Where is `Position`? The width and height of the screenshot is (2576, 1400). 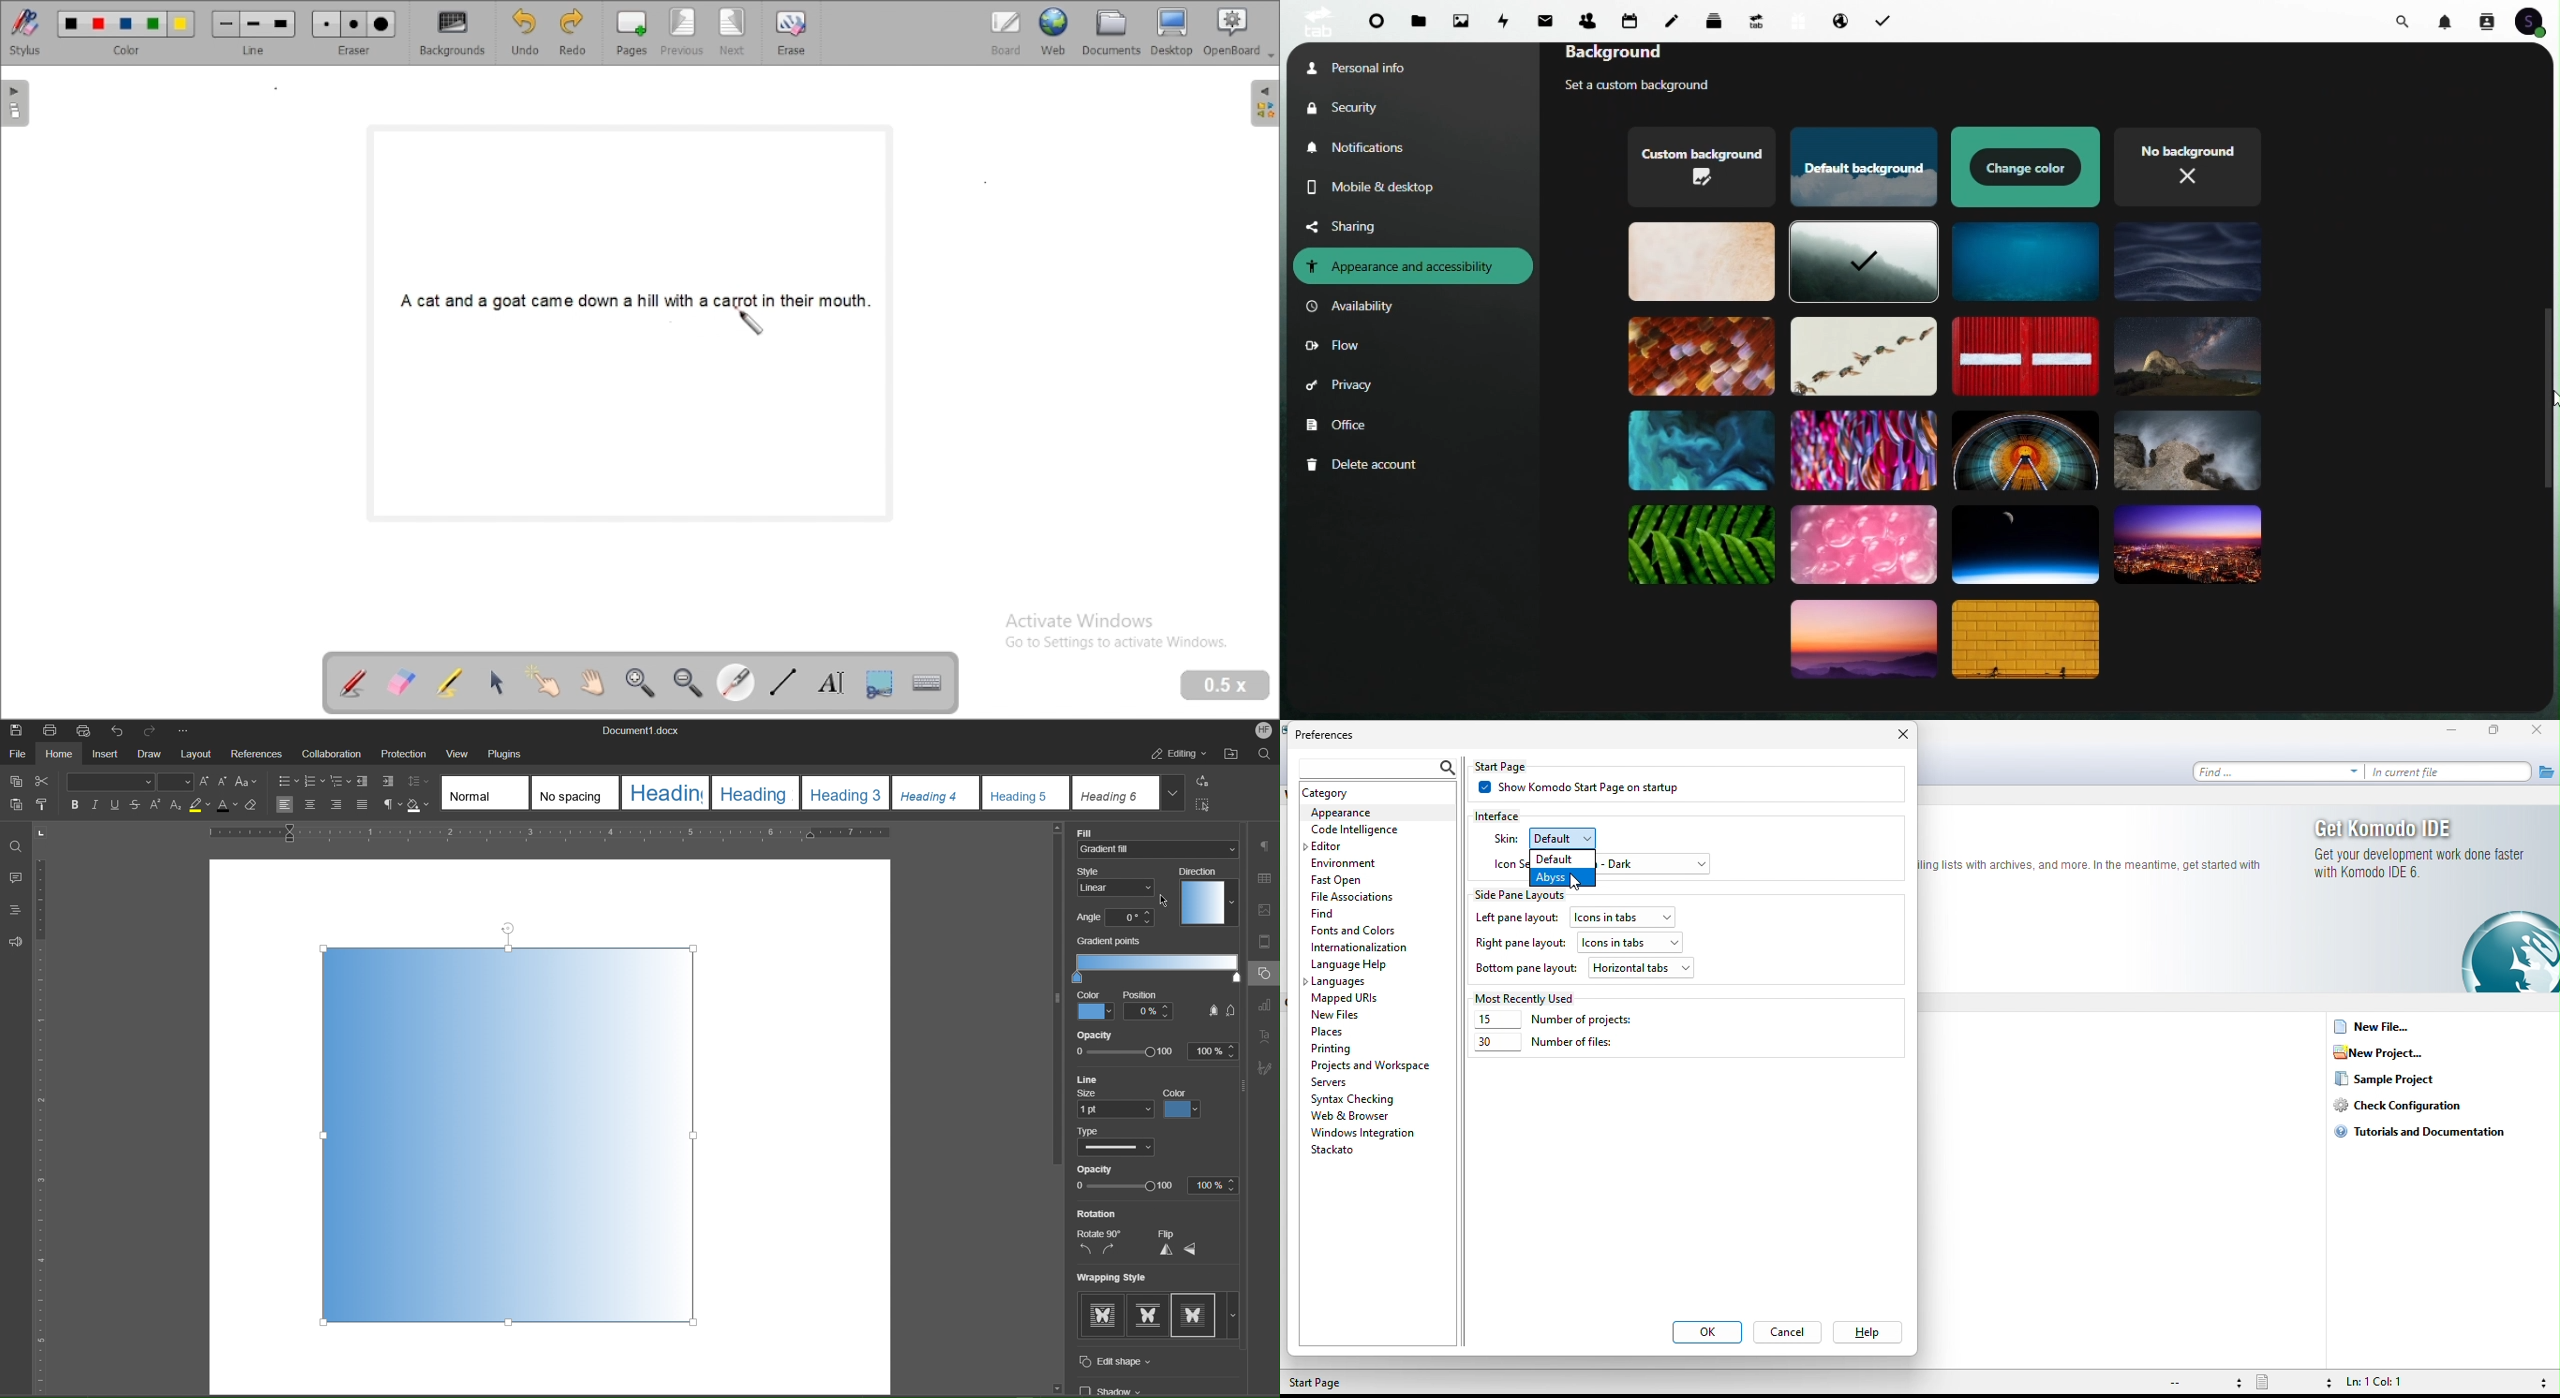
Position is located at coordinates (1153, 1007).